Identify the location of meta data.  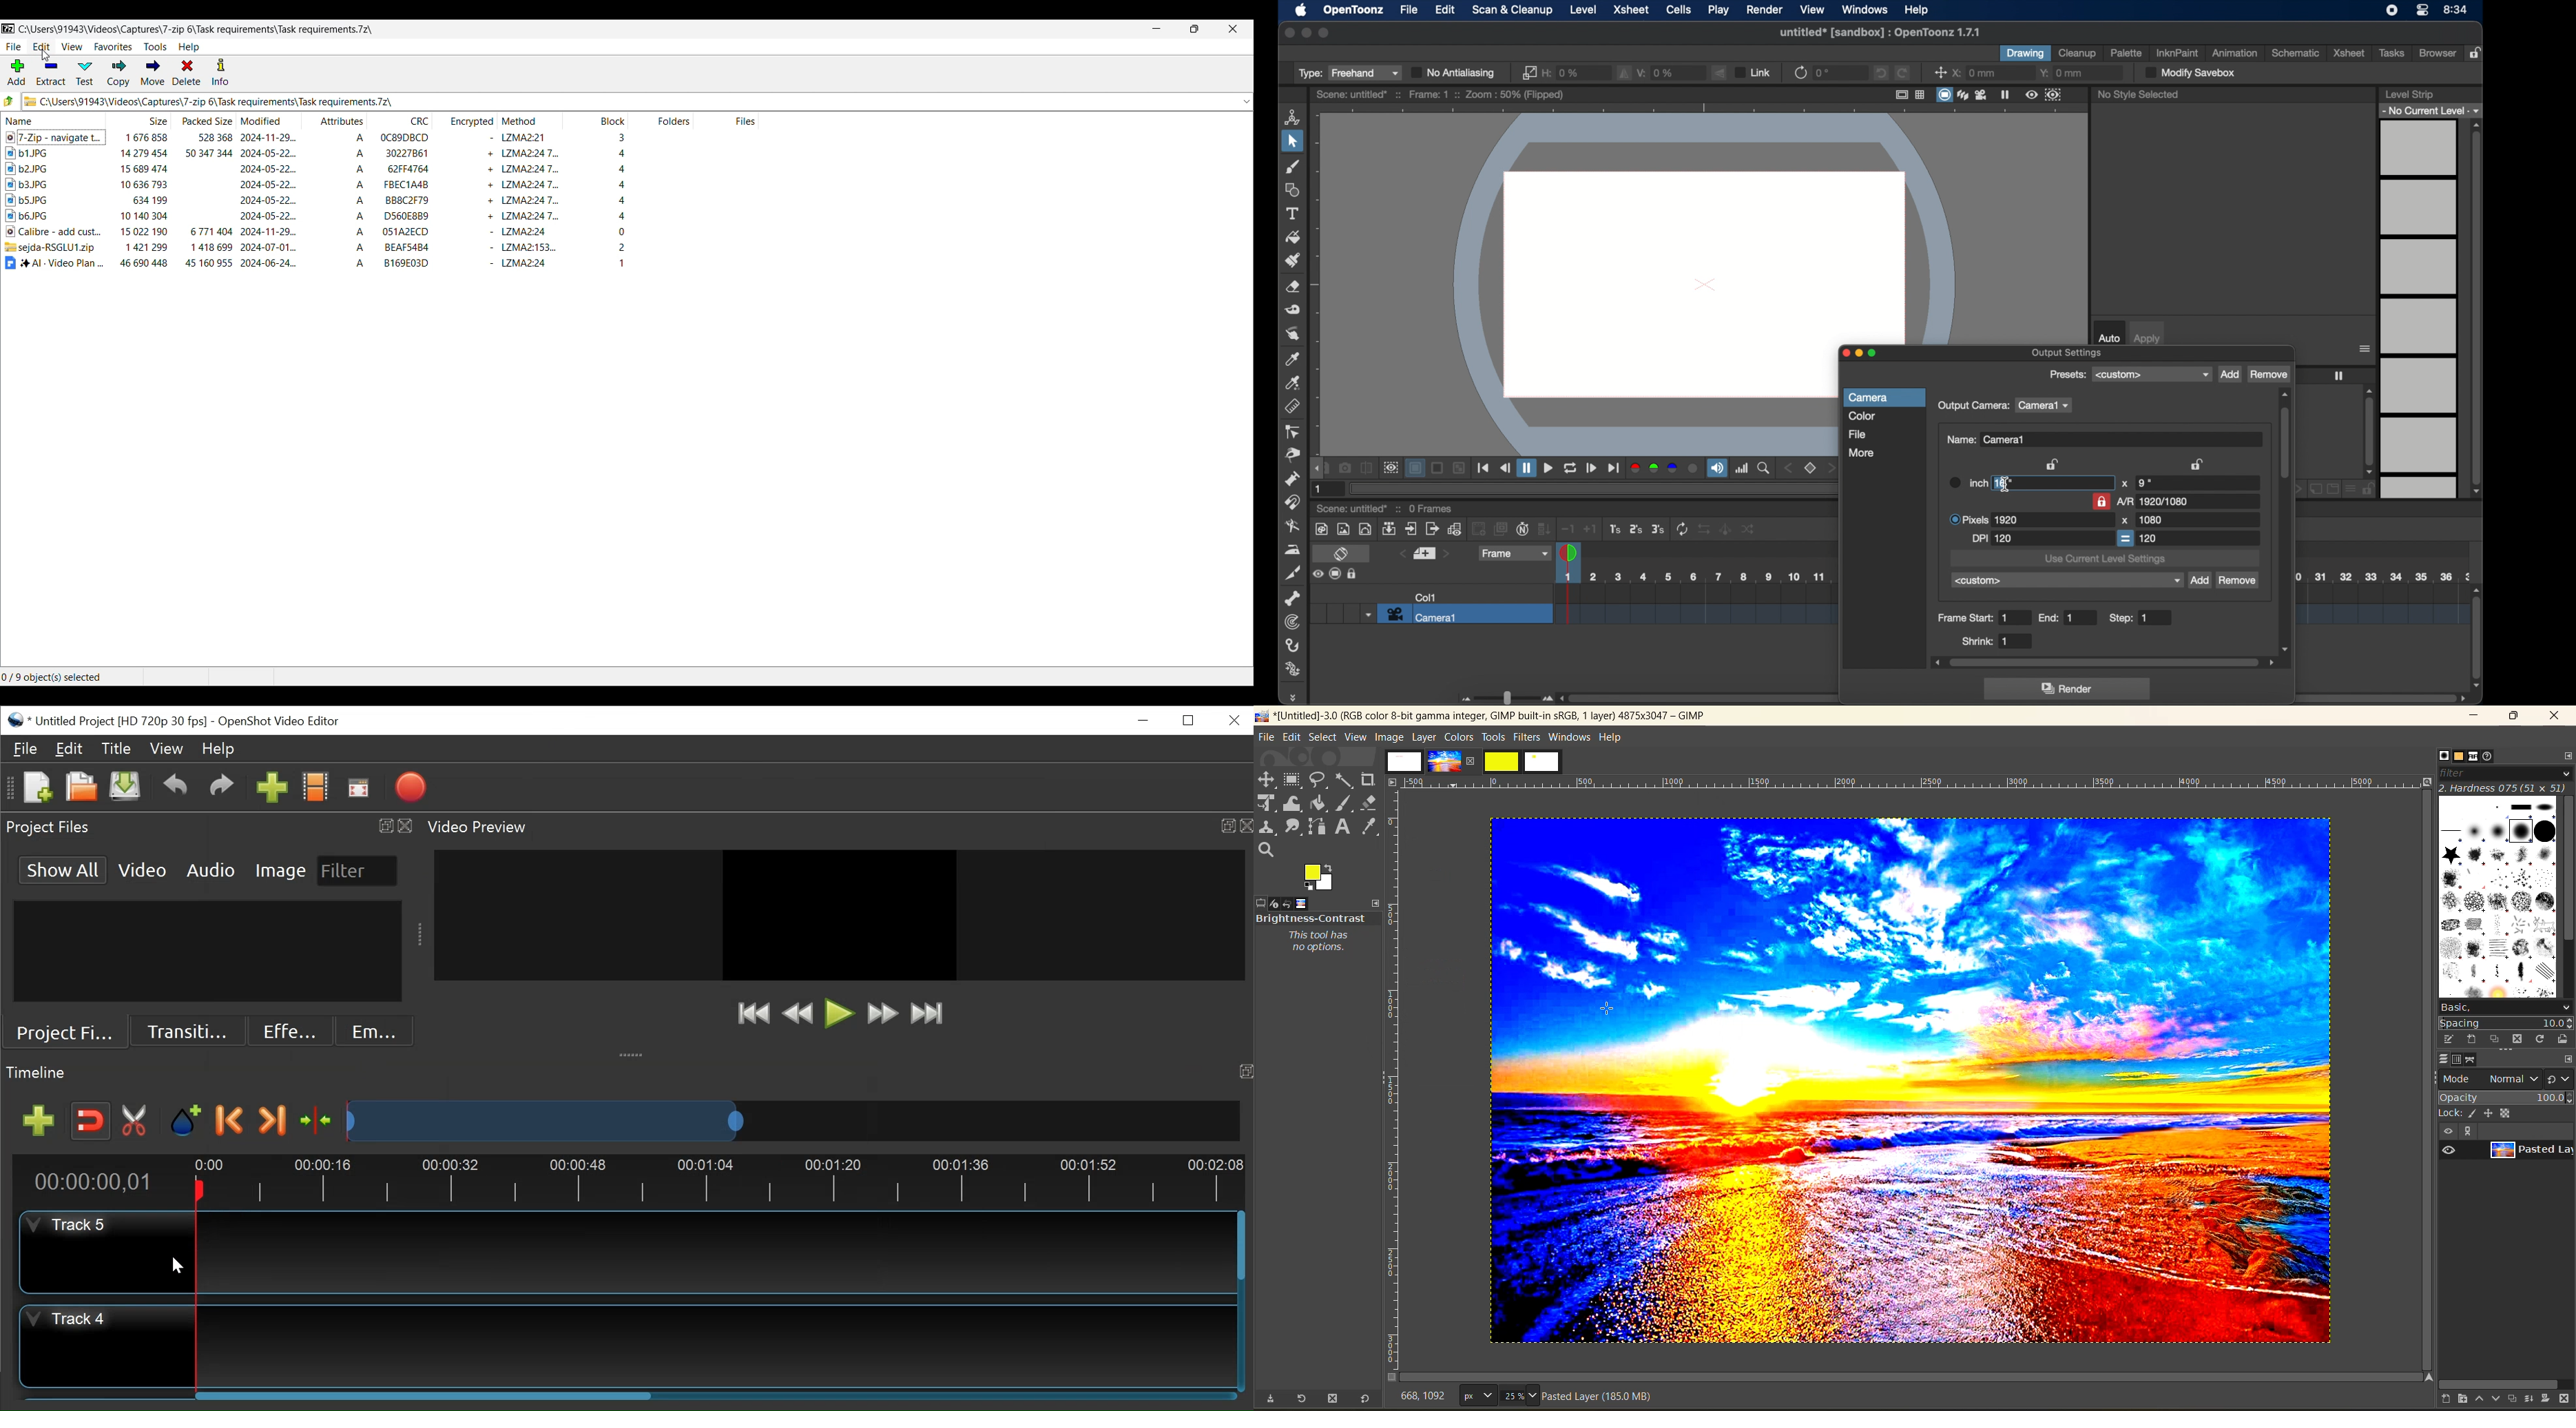
(1600, 1399).